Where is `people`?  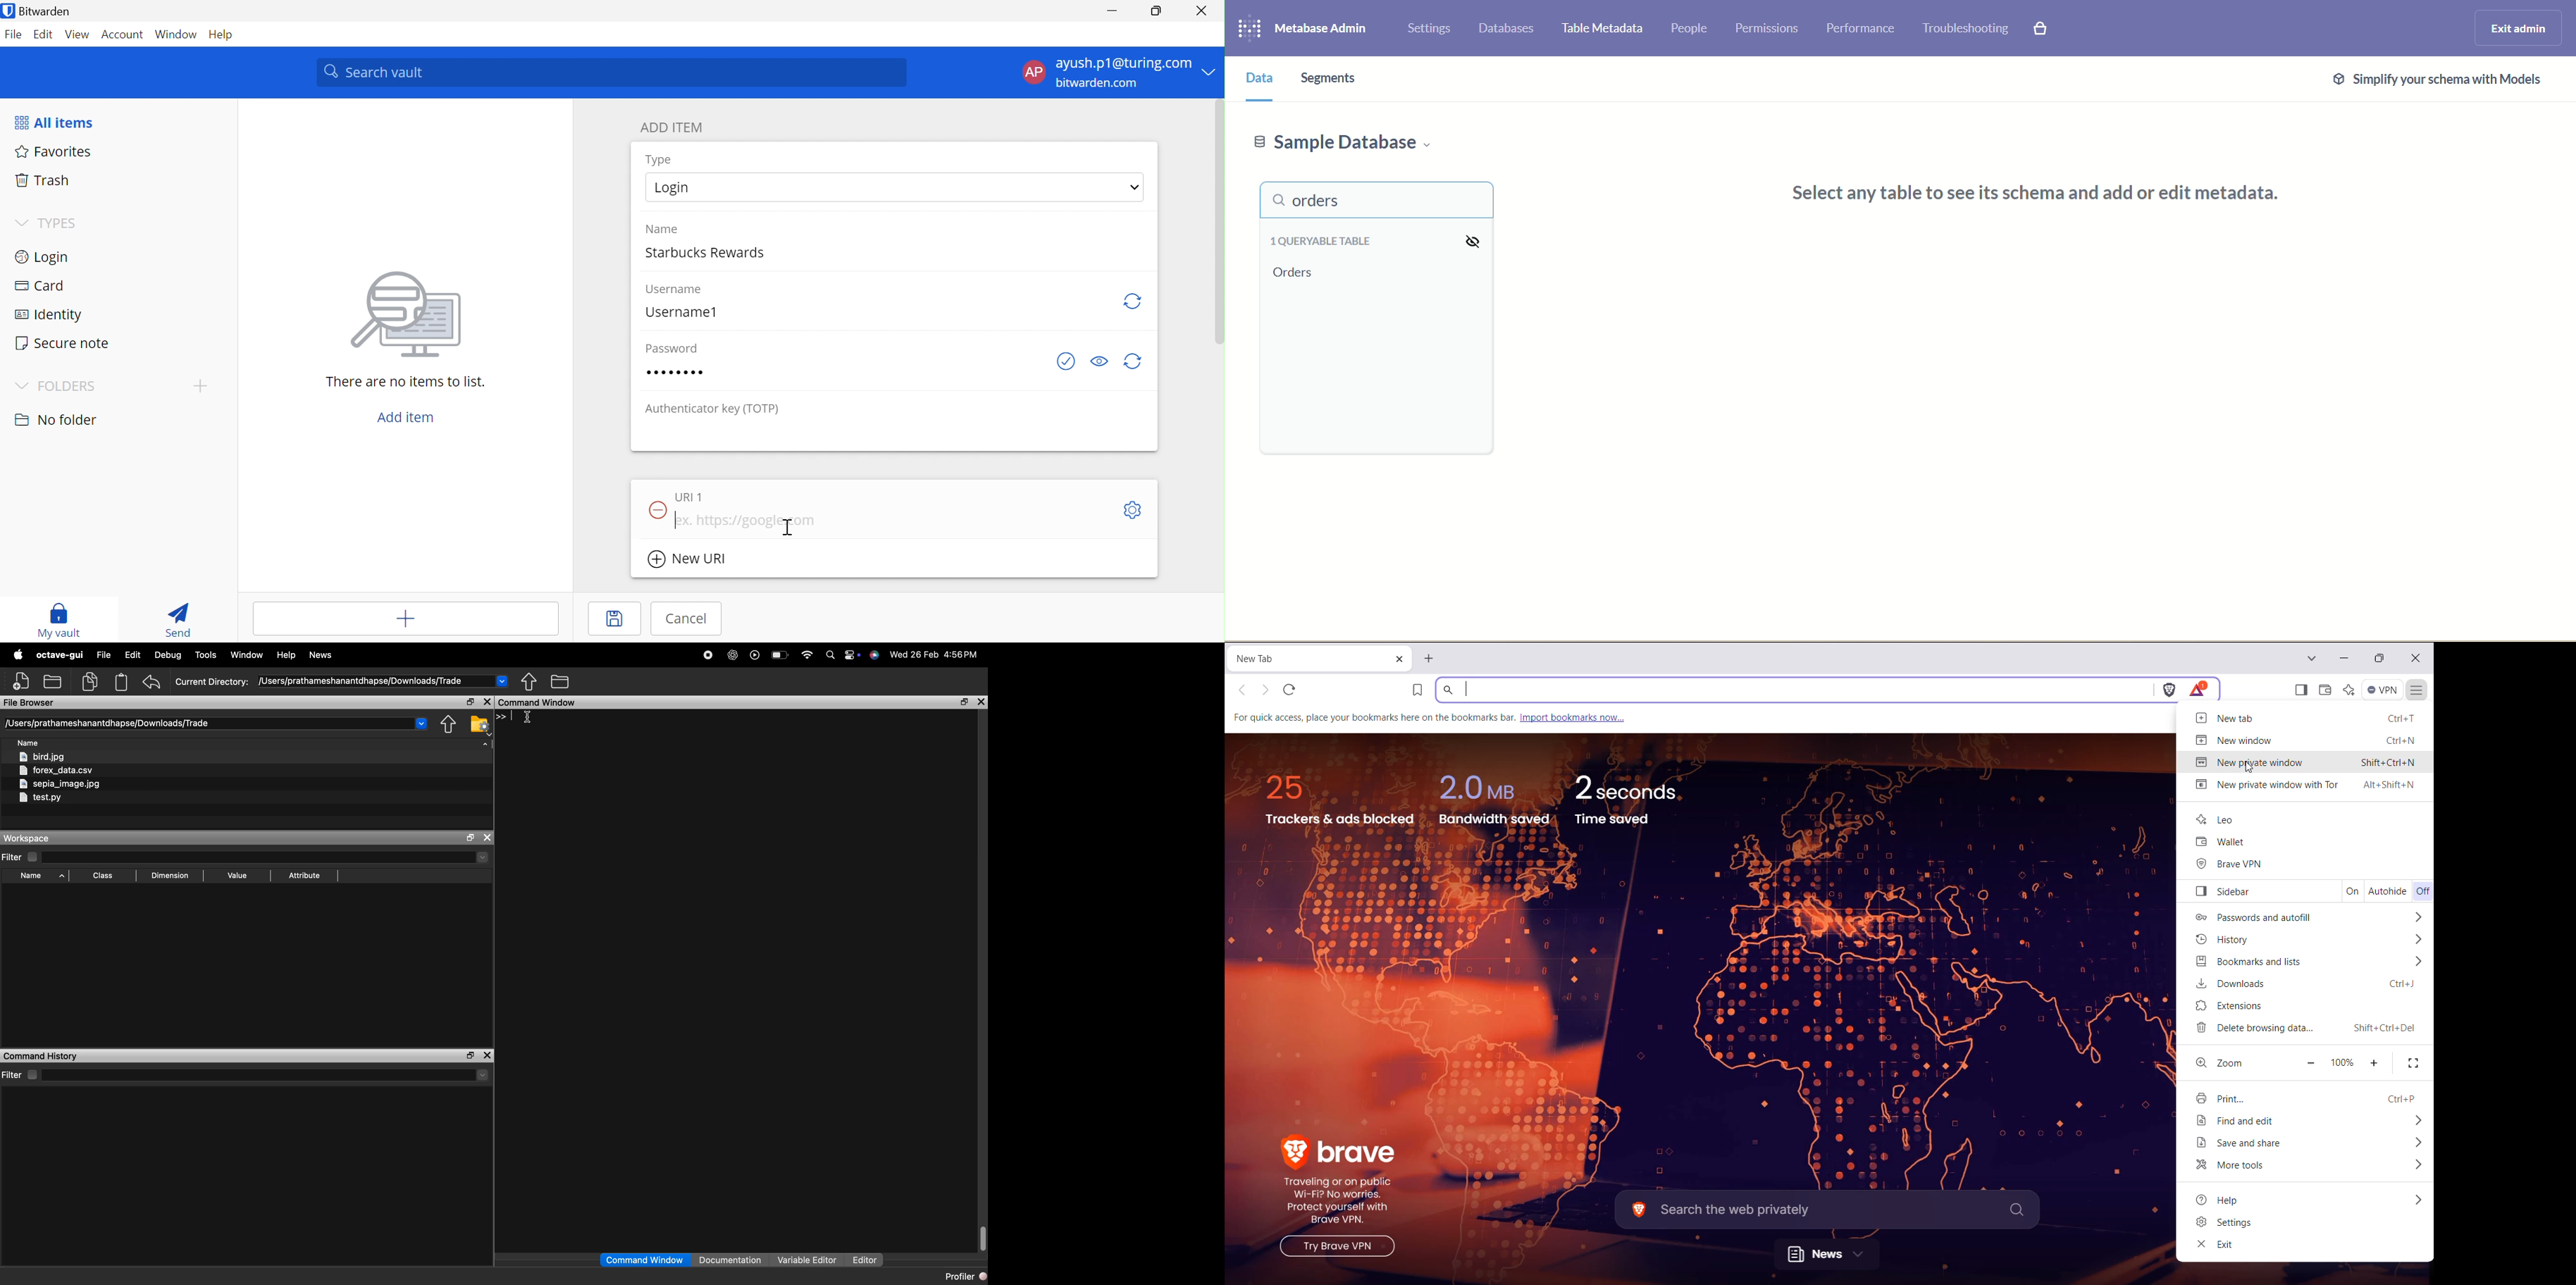
people is located at coordinates (1688, 28).